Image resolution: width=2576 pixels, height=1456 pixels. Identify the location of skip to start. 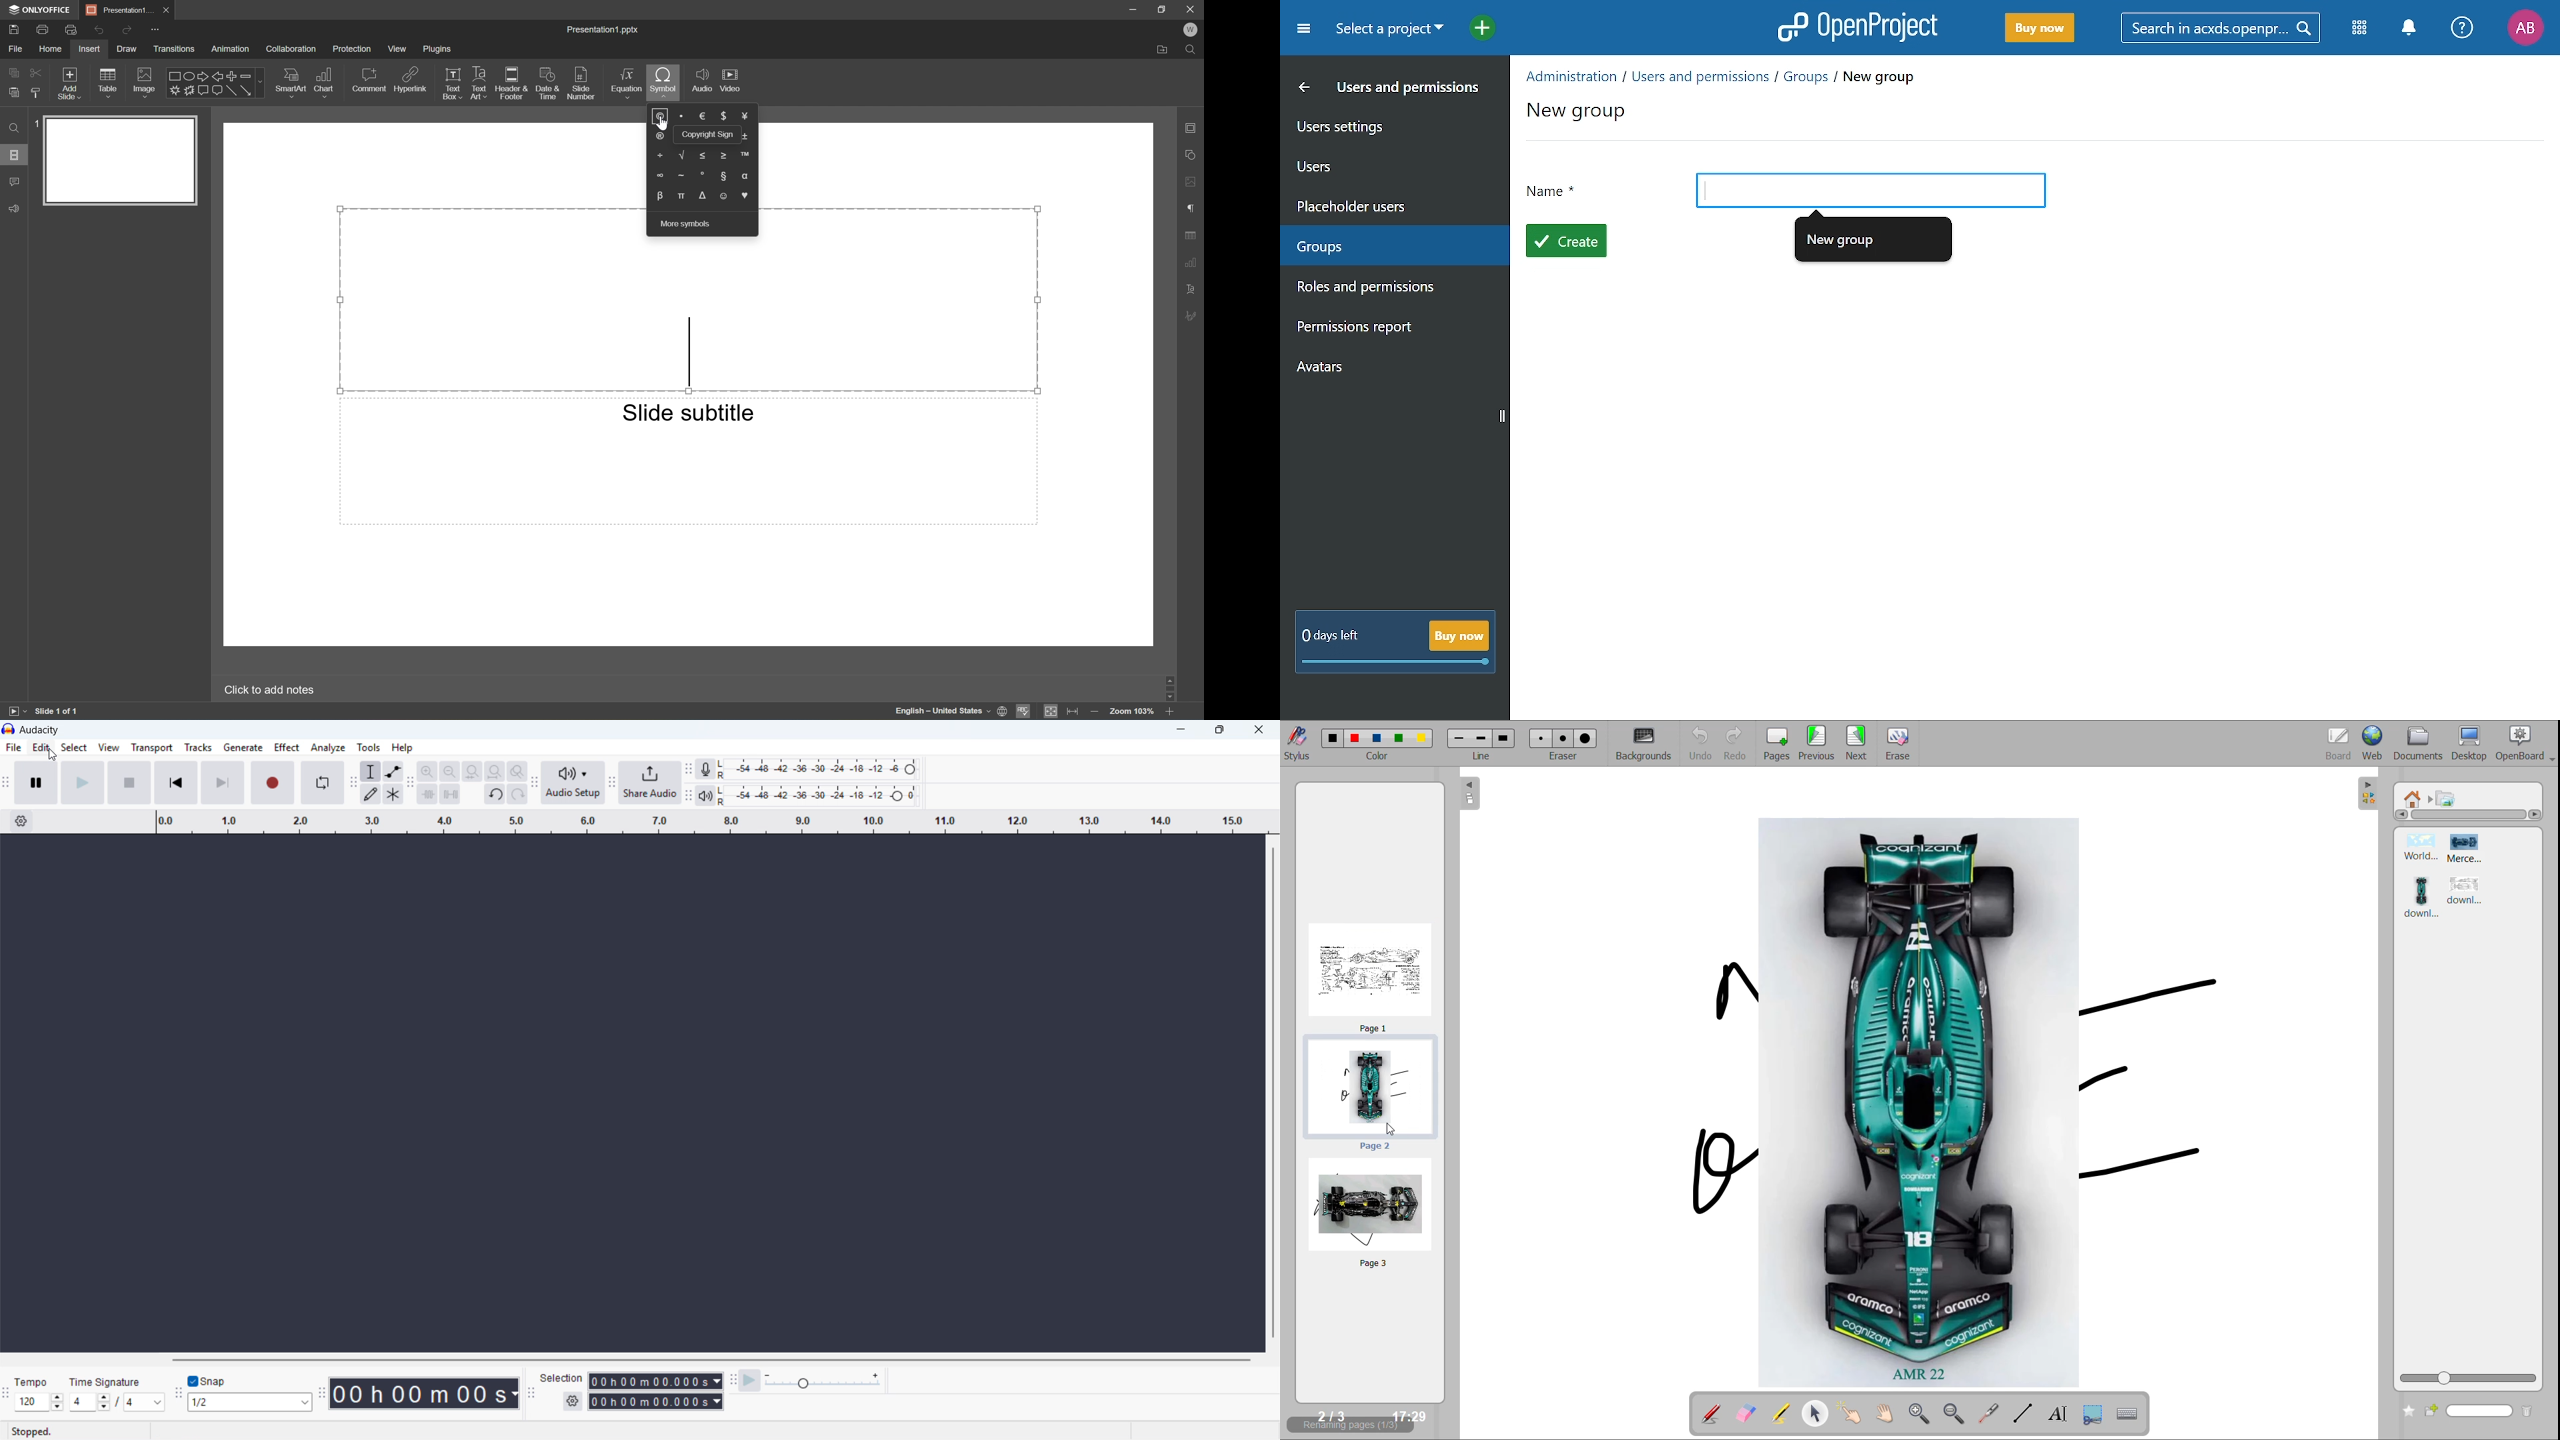
(176, 782).